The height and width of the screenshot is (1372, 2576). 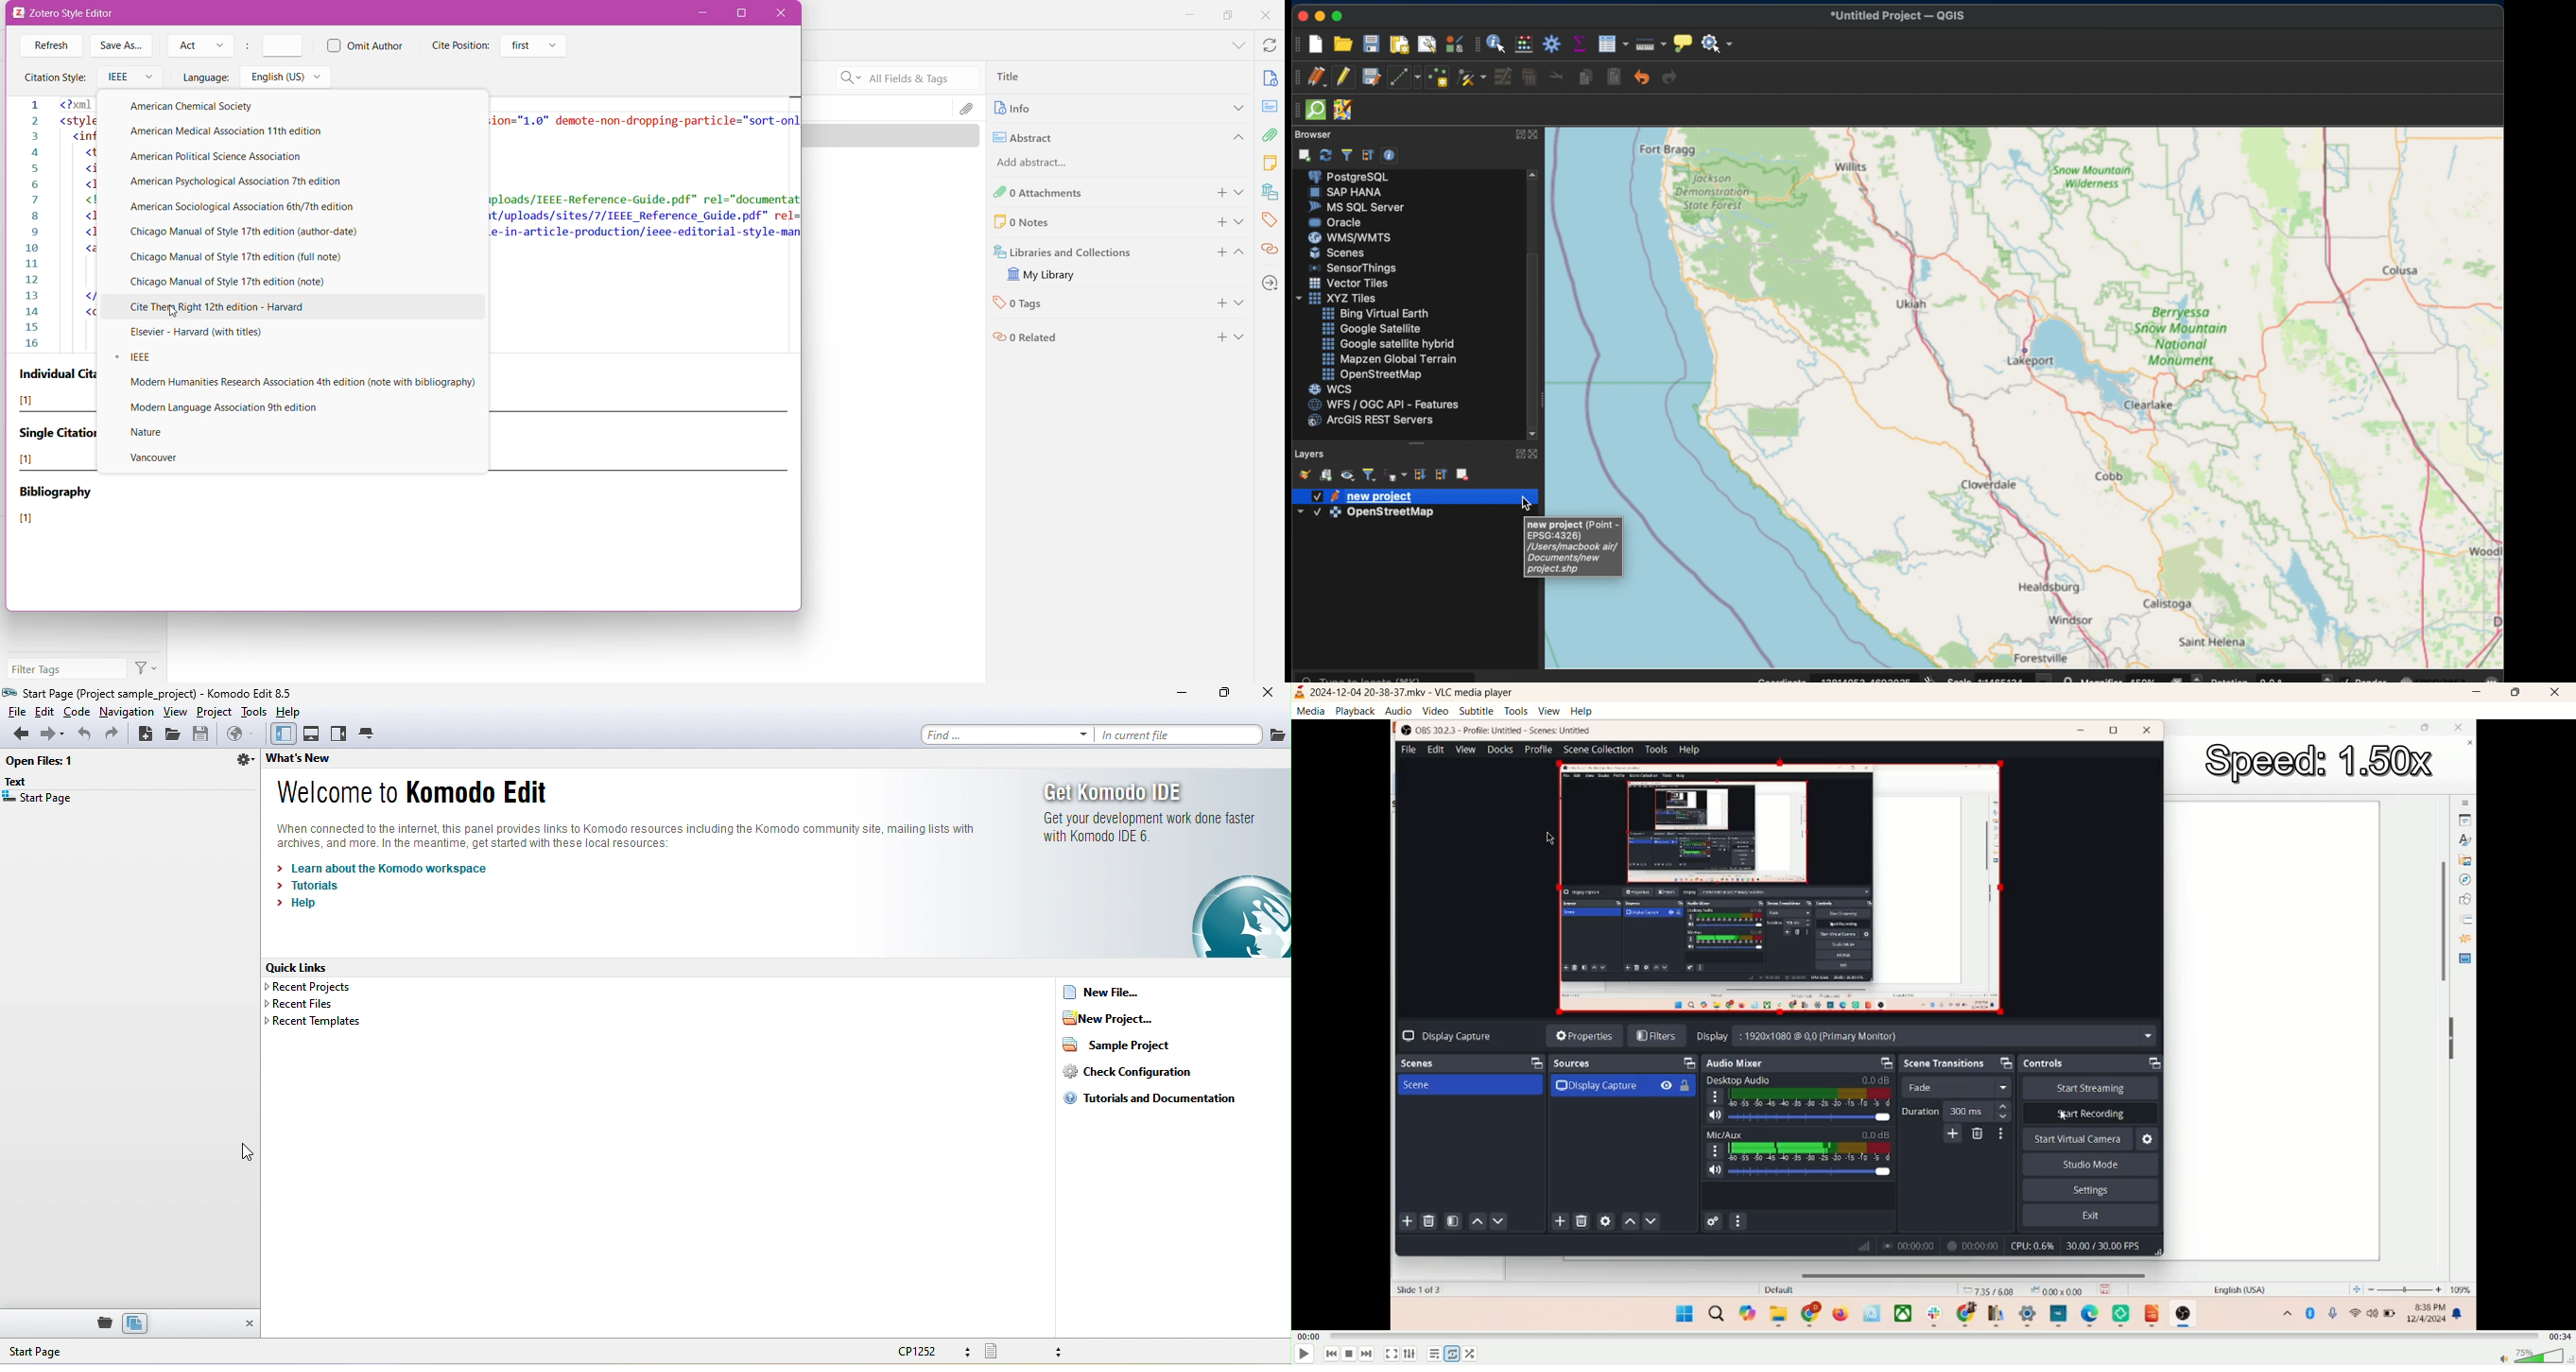 I want to click on help, so click(x=1580, y=712).